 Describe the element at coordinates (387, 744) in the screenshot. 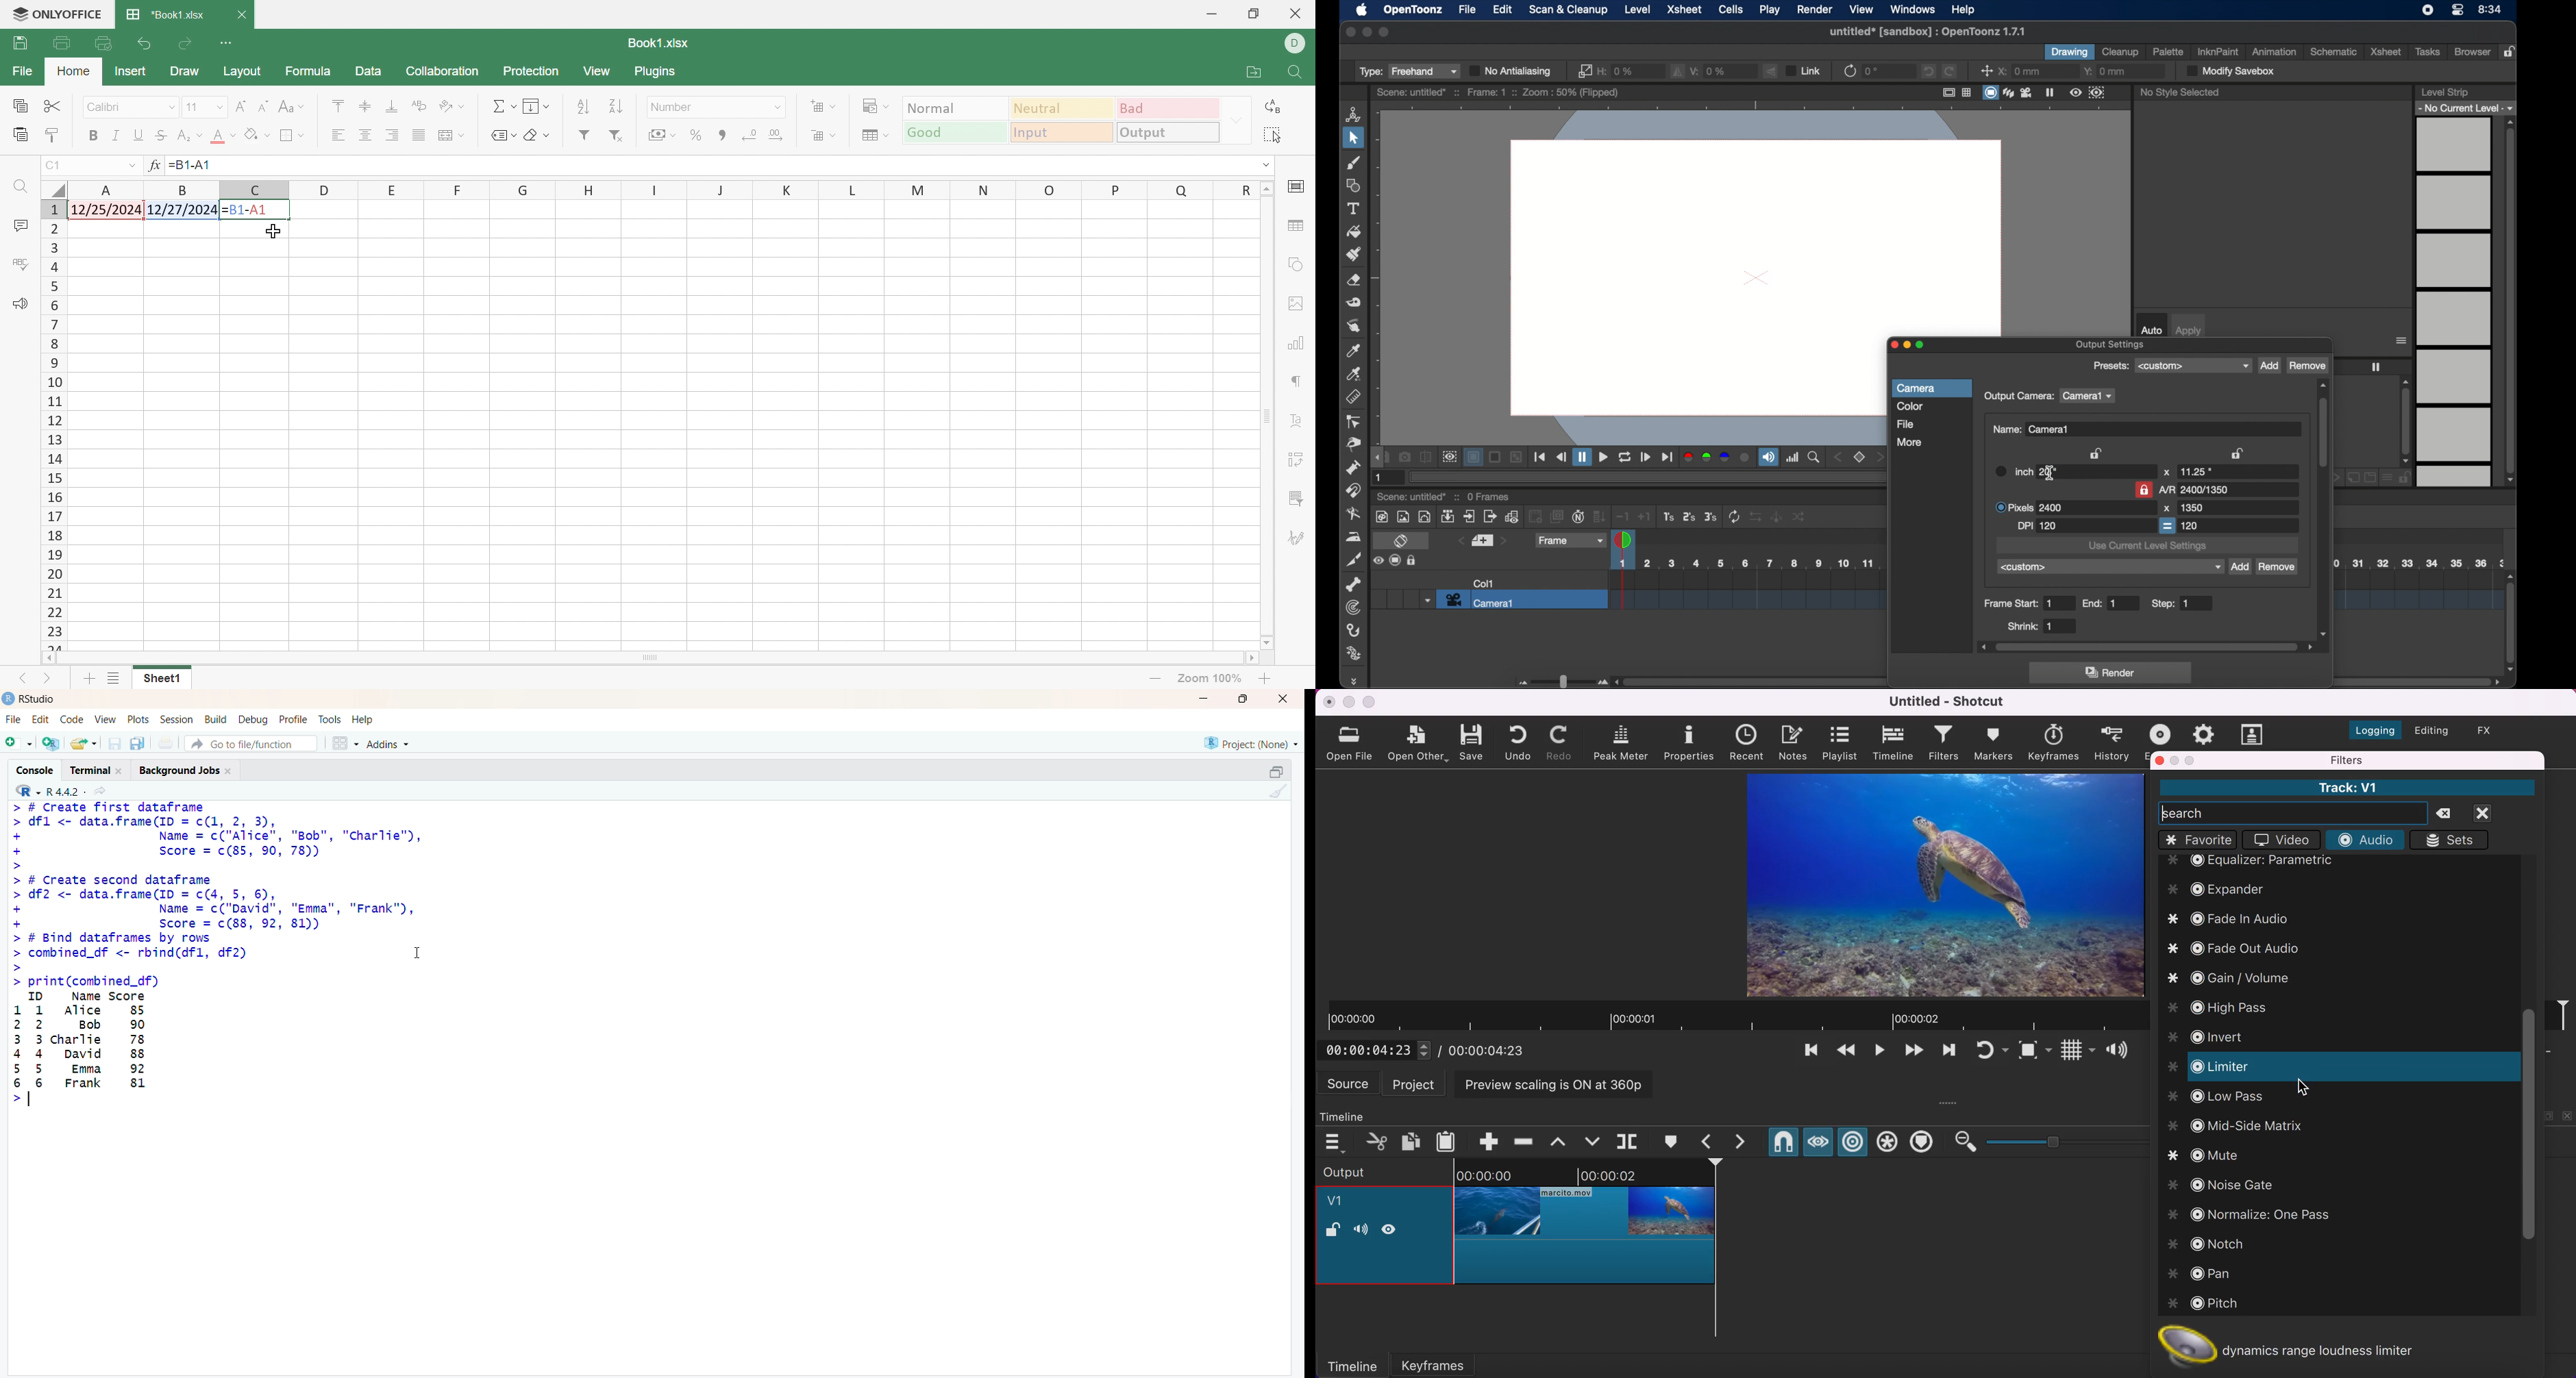

I see `Addins ` at that location.